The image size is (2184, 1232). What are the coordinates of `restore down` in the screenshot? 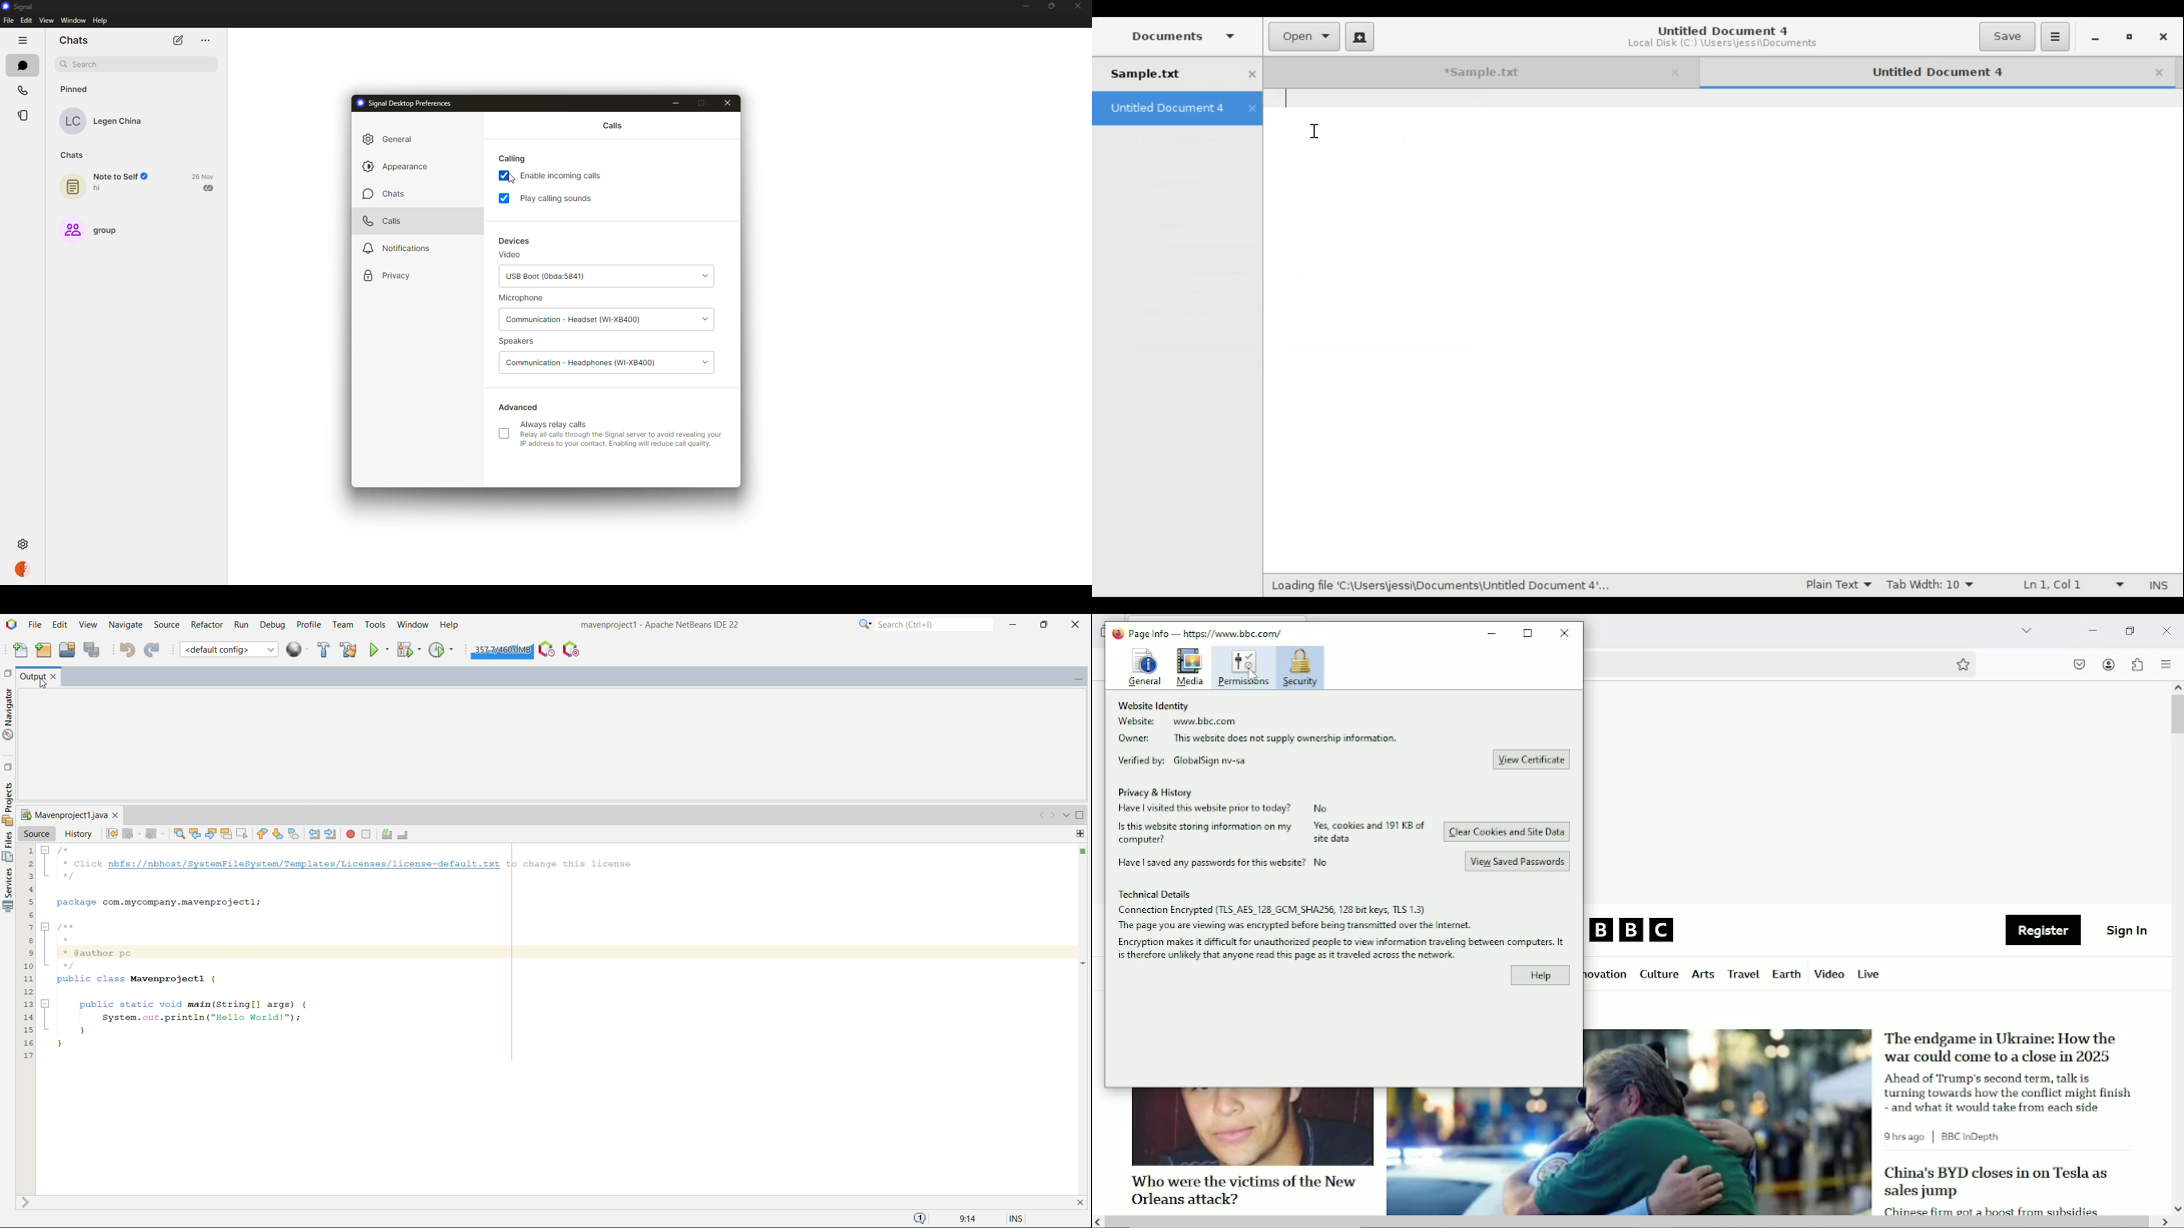 It's located at (2131, 630).